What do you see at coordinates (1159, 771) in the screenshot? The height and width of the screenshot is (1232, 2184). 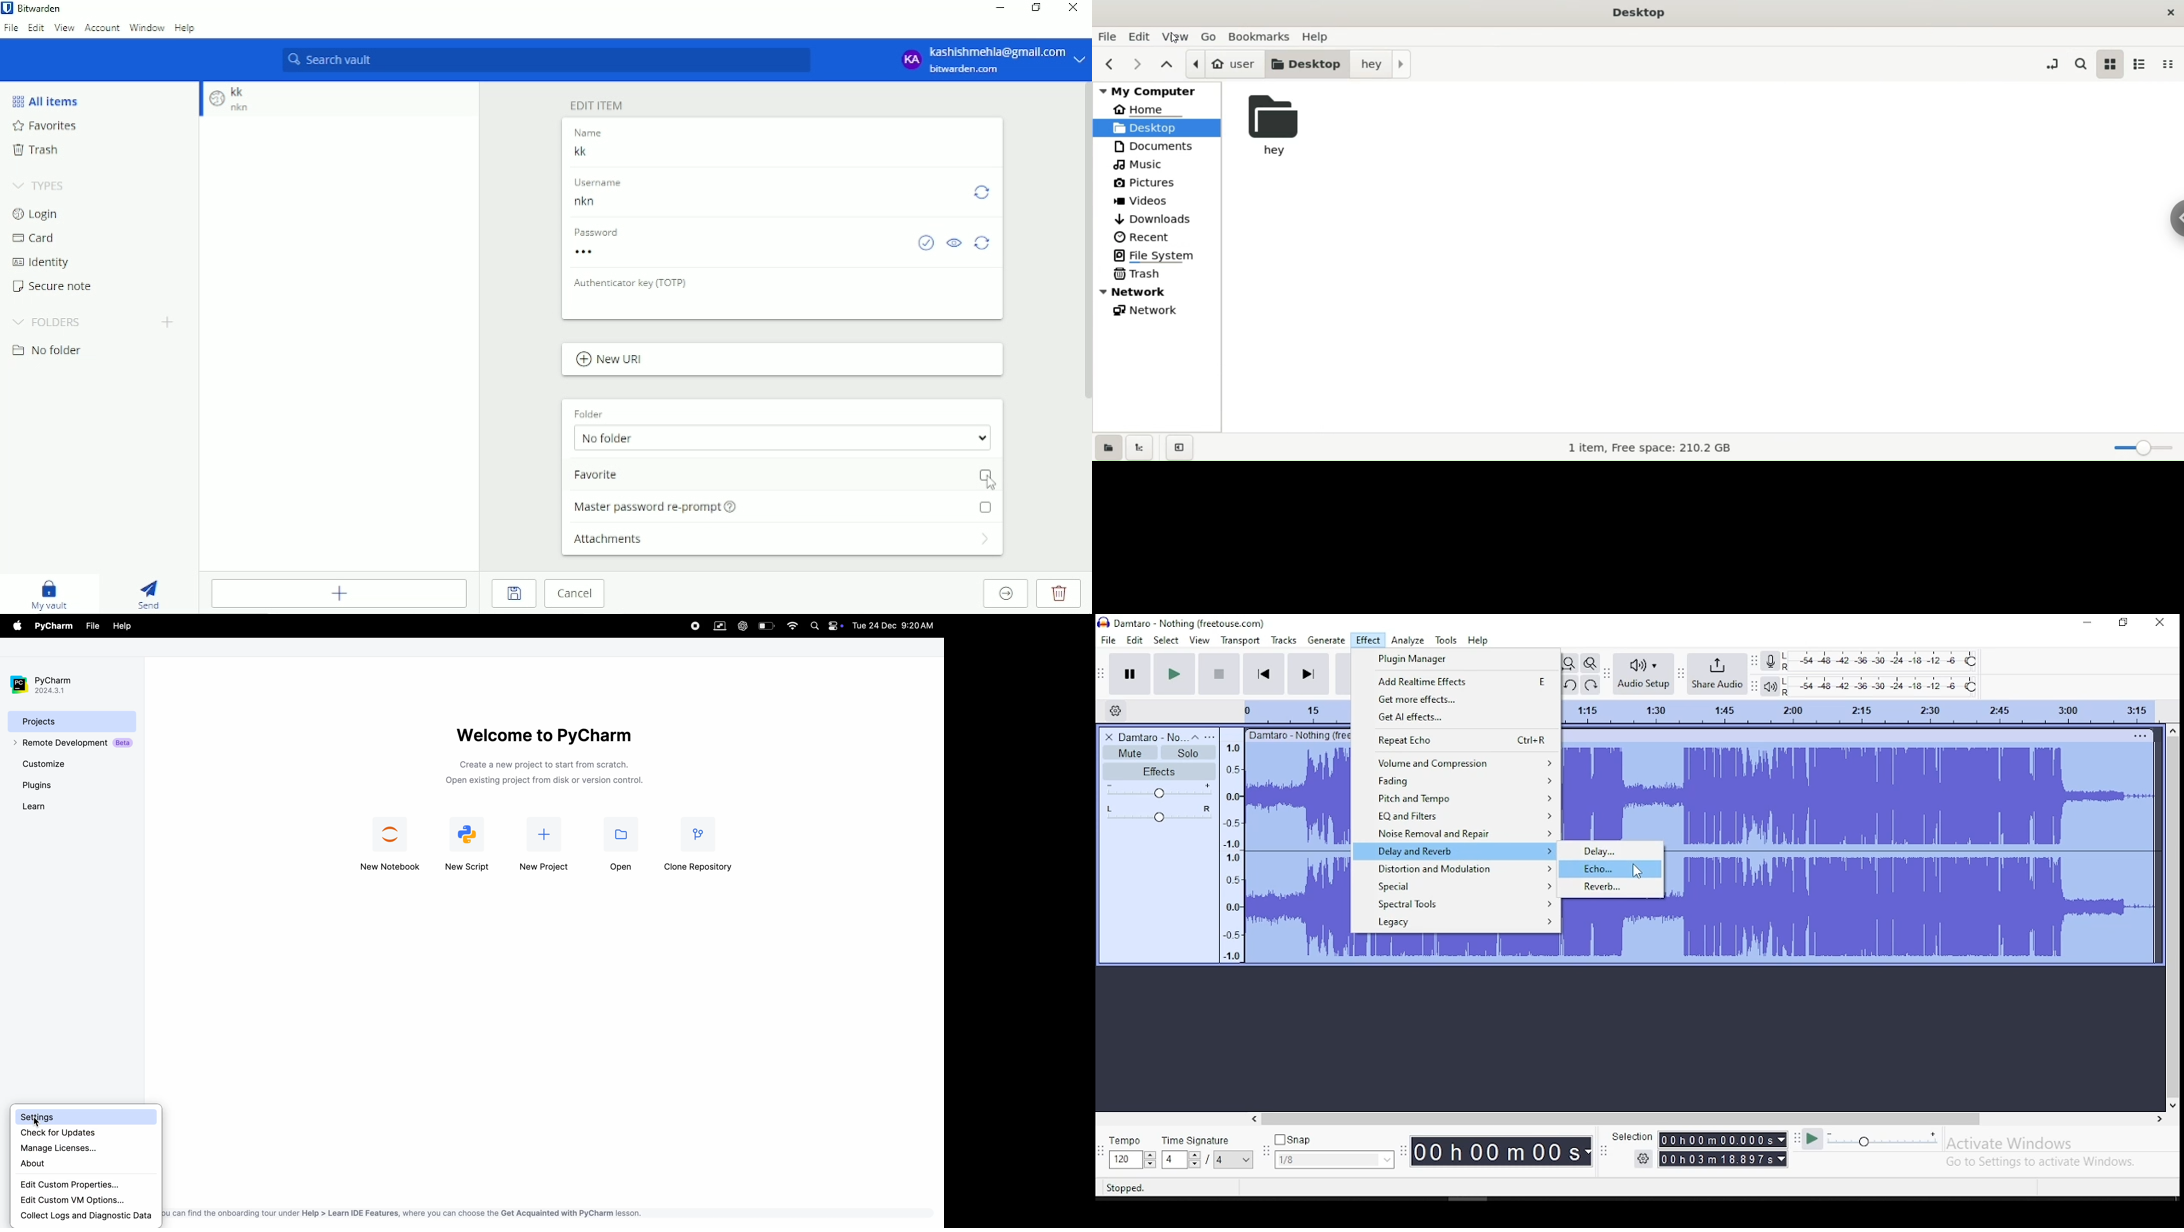 I see `effects` at bounding box center [1159, 771].